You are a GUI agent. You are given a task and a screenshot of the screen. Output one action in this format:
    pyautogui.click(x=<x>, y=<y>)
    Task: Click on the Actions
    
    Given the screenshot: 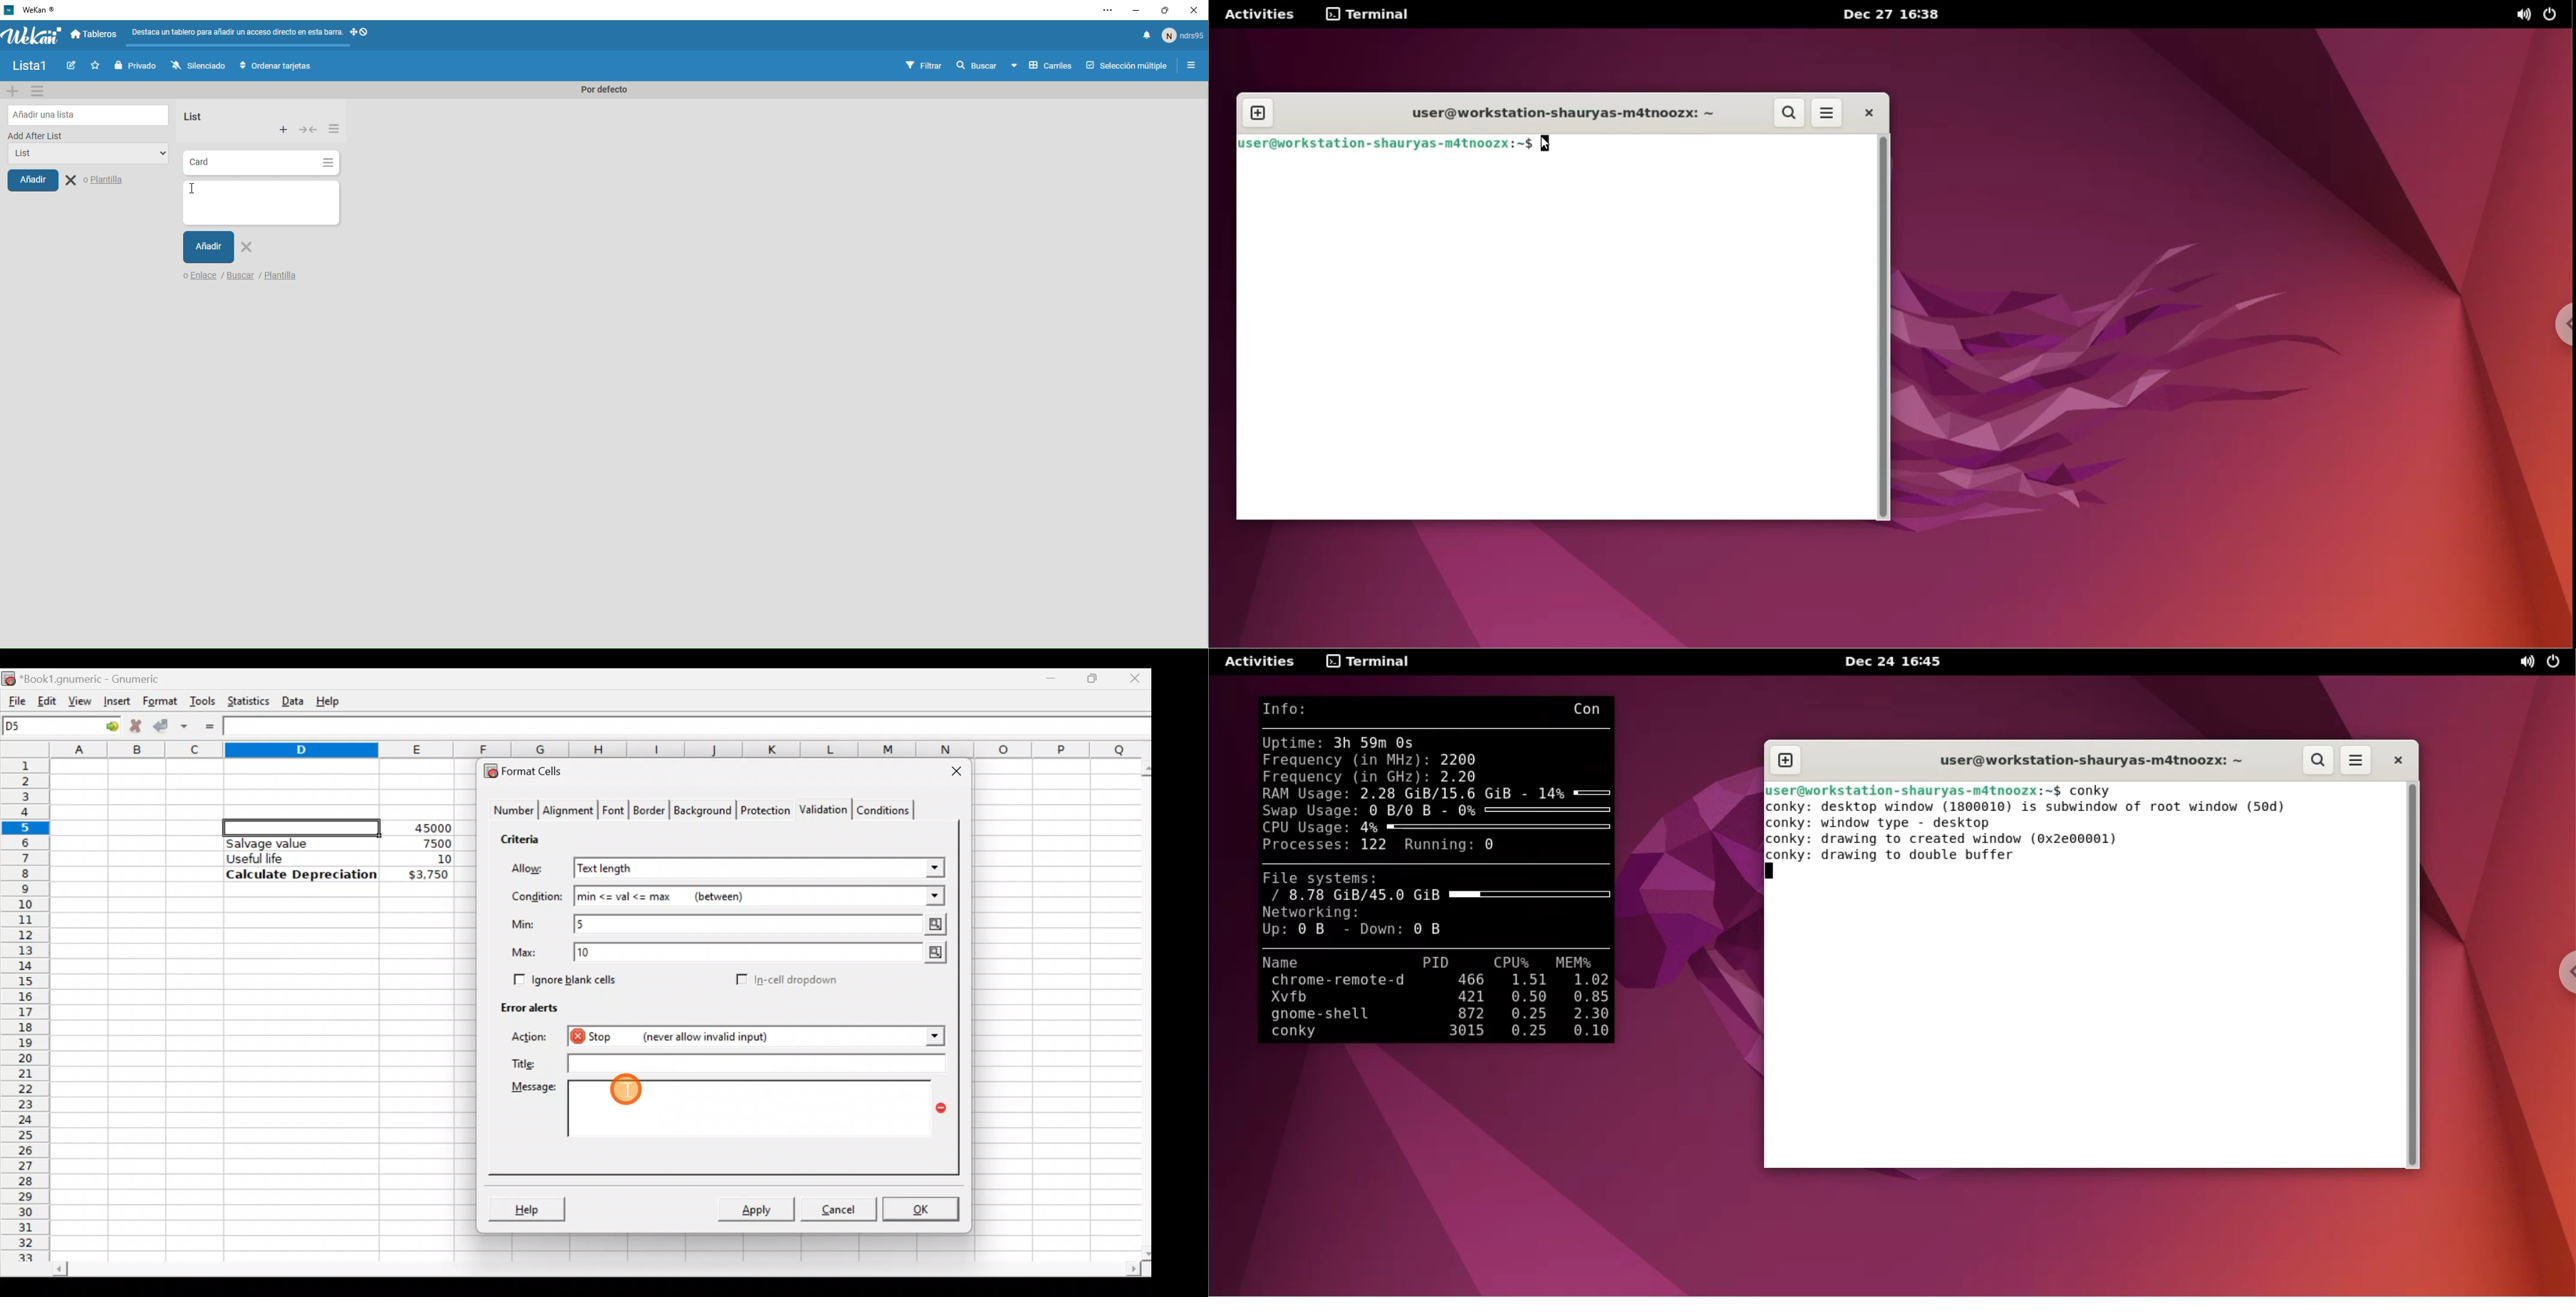 What is the action you would take?
    pyautogui.click(x=363, y=36)
    